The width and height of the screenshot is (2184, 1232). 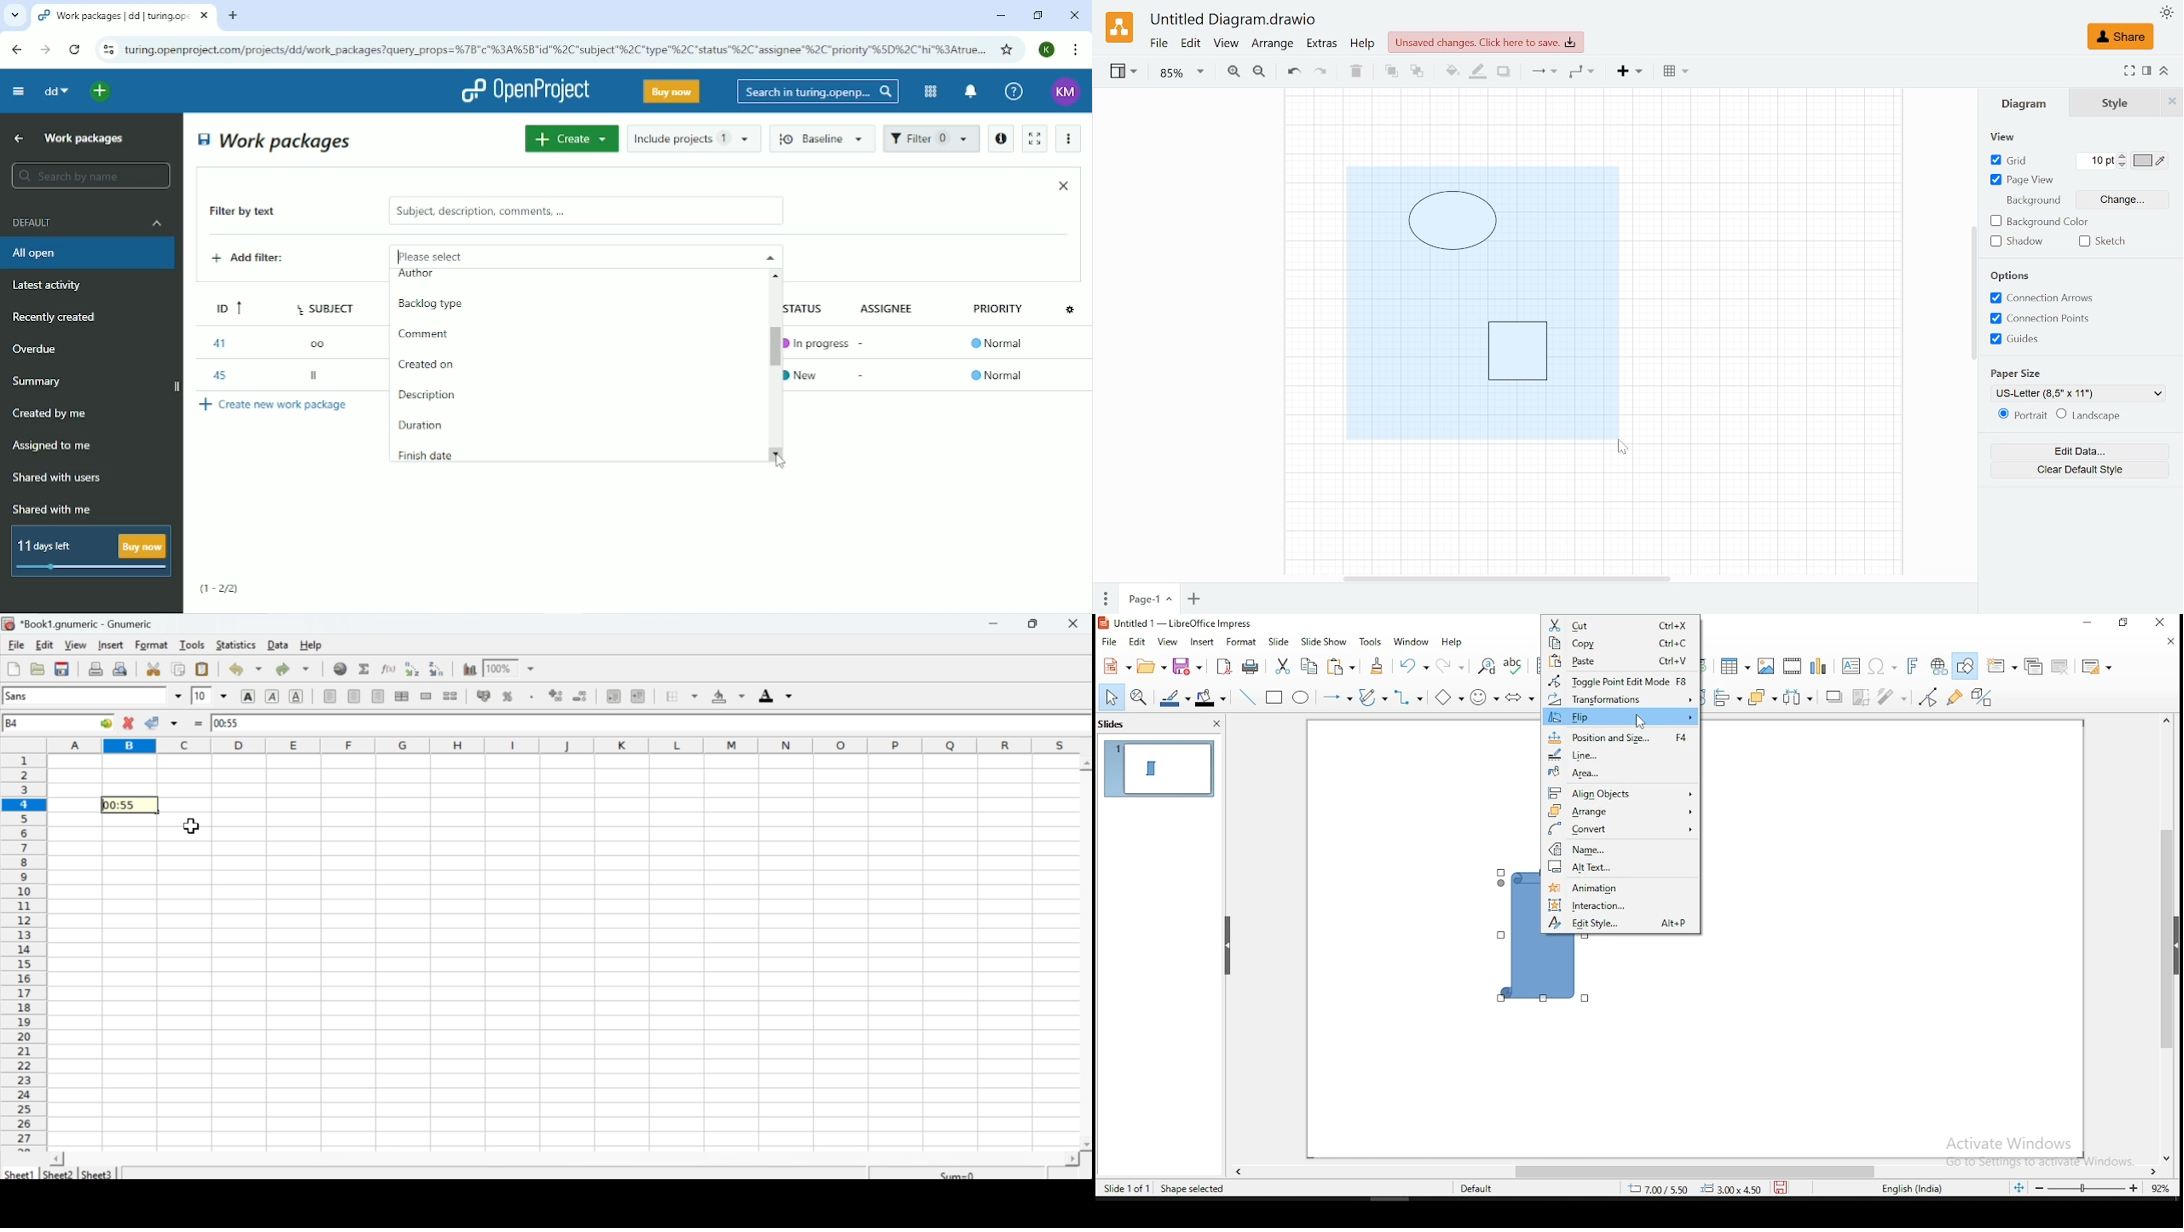 What do you see at coordinates (1851, 665) in the screenshot?
I see `text box` at bounding box center [1851, 665].